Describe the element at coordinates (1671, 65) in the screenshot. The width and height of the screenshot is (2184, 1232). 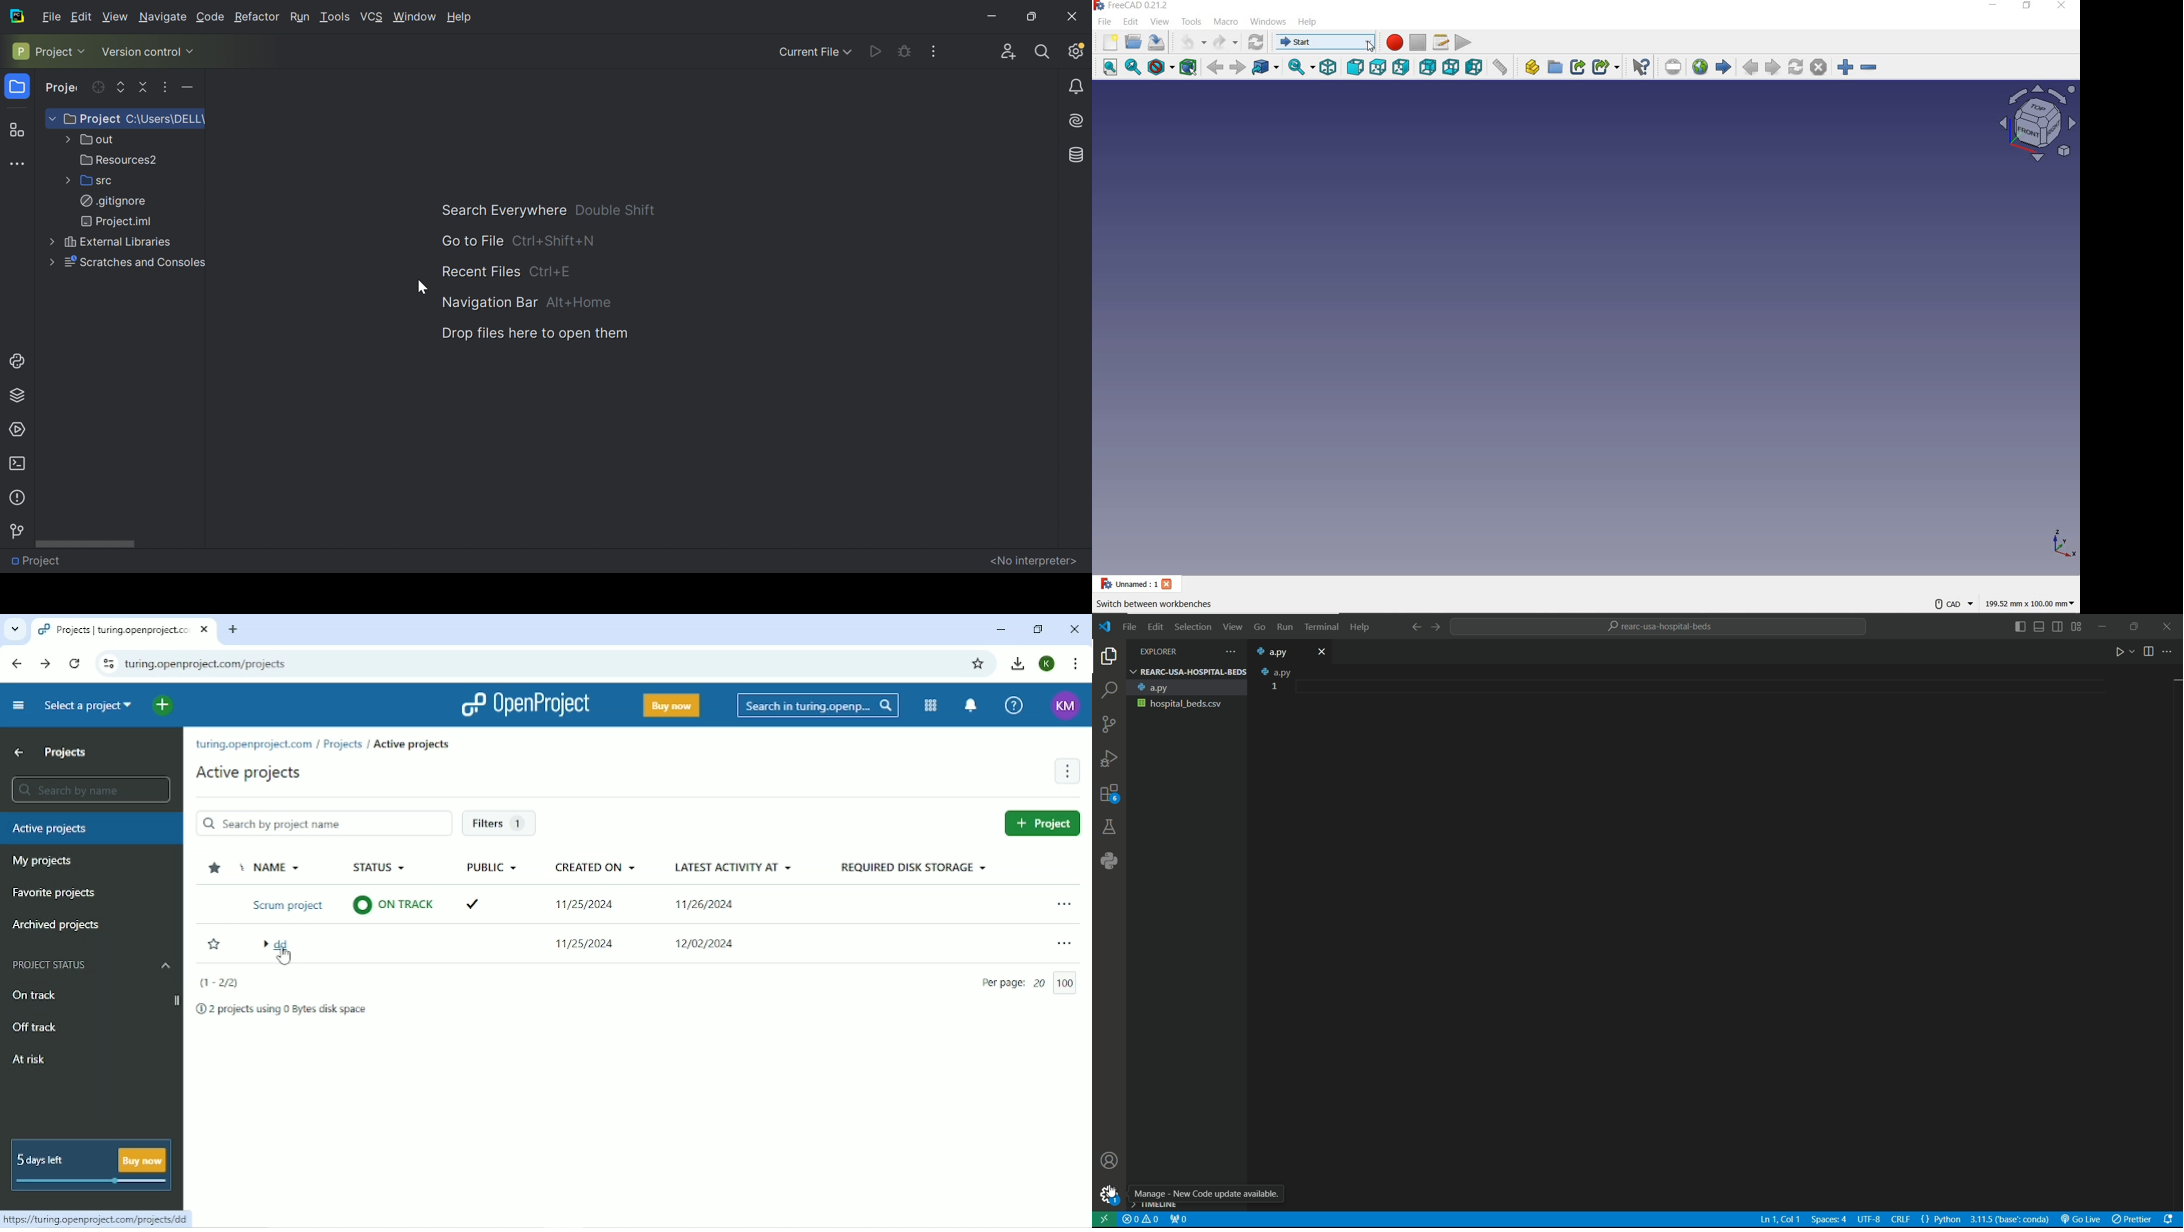
I see `SET URL` at that location.